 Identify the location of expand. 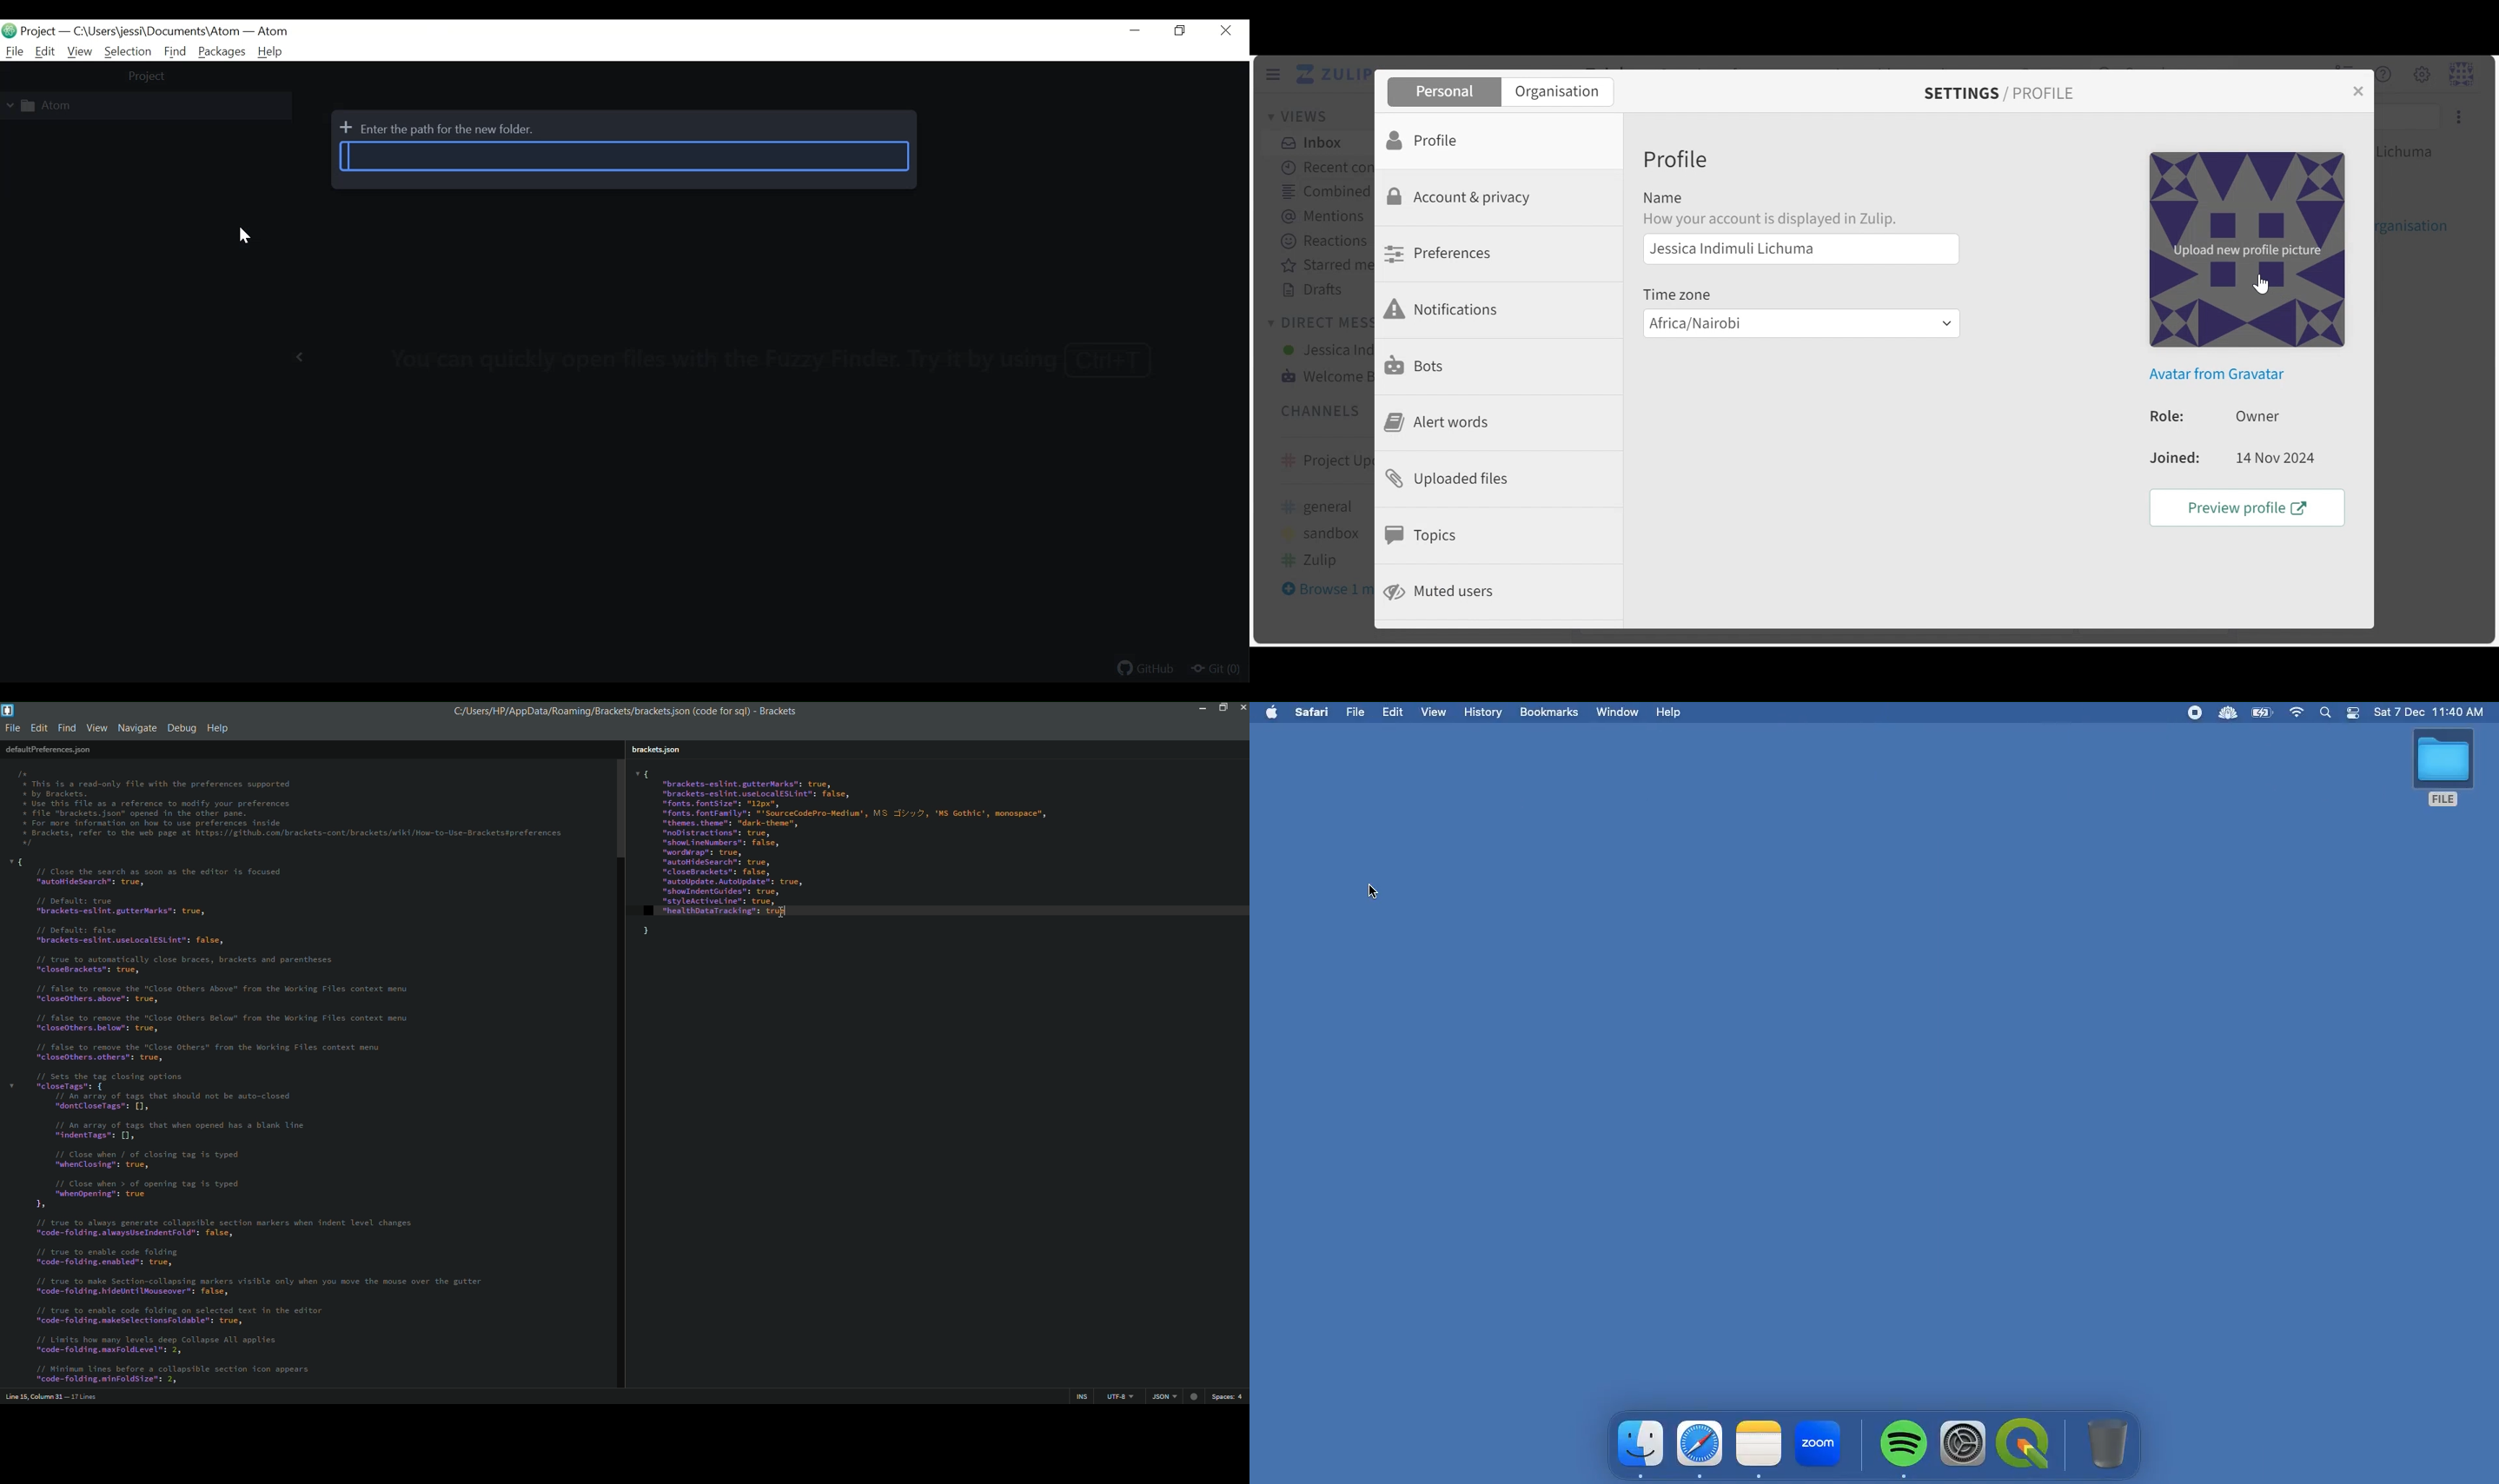
(298, 357).